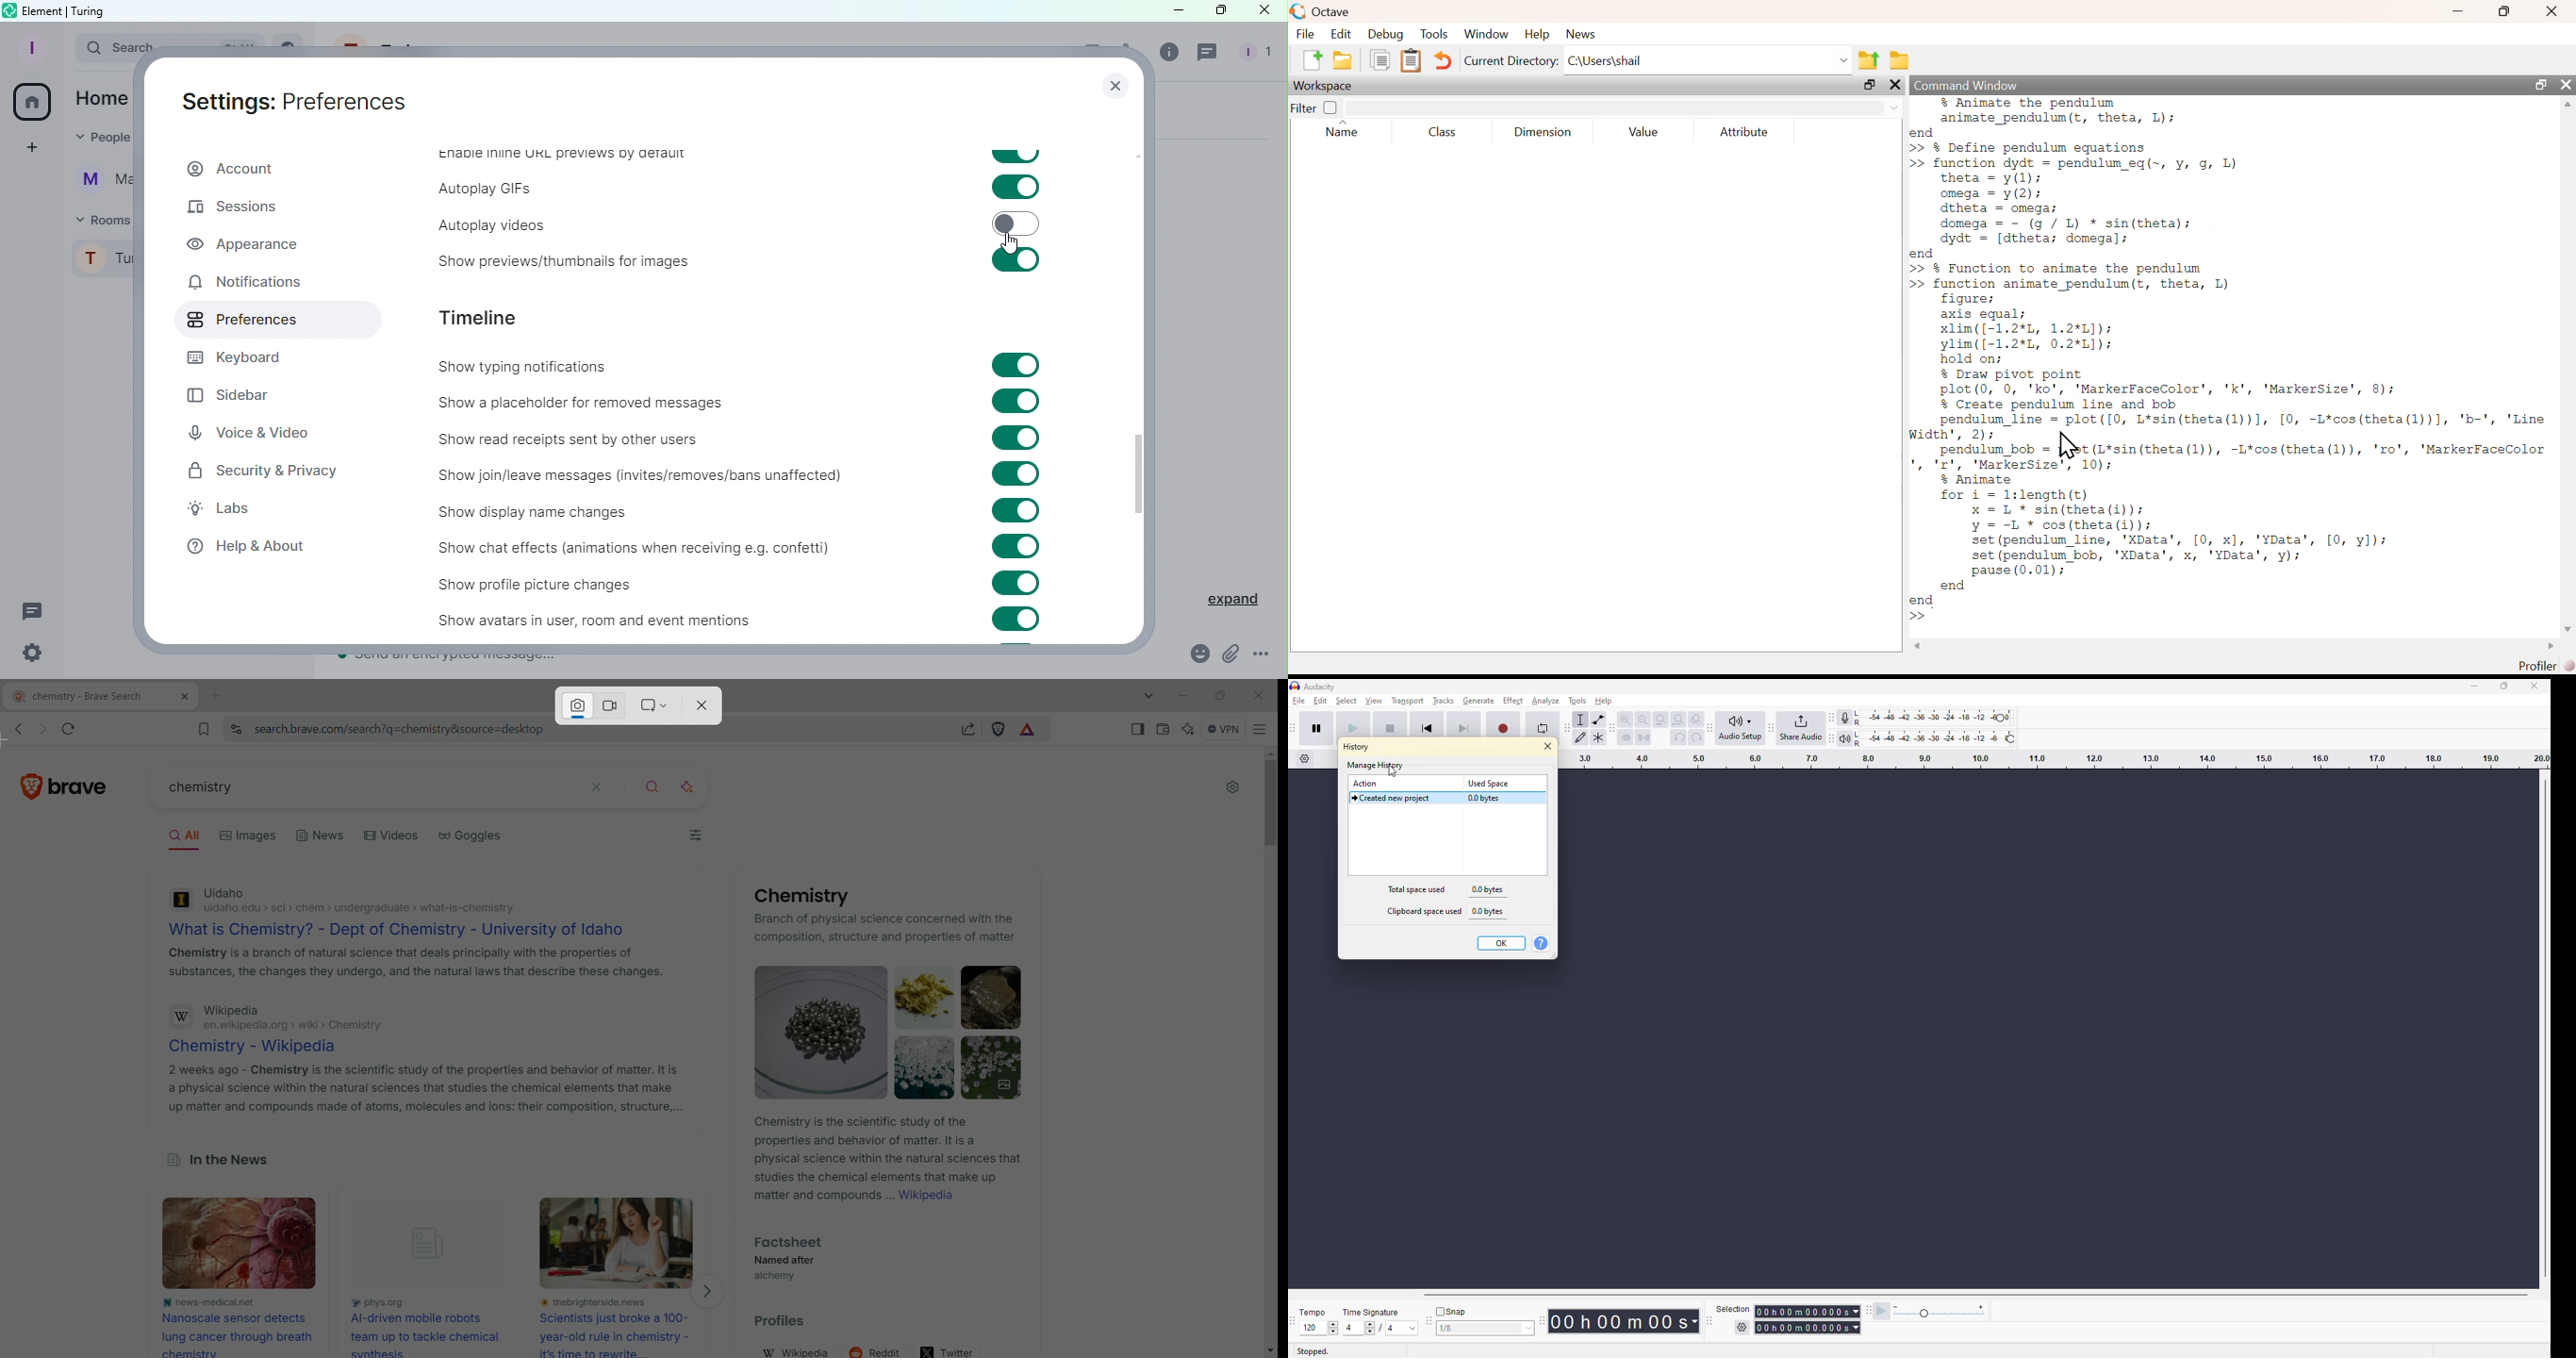 The image size is (2576, 1372). What do you see at coordinates (1709, 63) in the screenshot?
I see `C:\Users\shail ` at bounding box center [1709, 63].